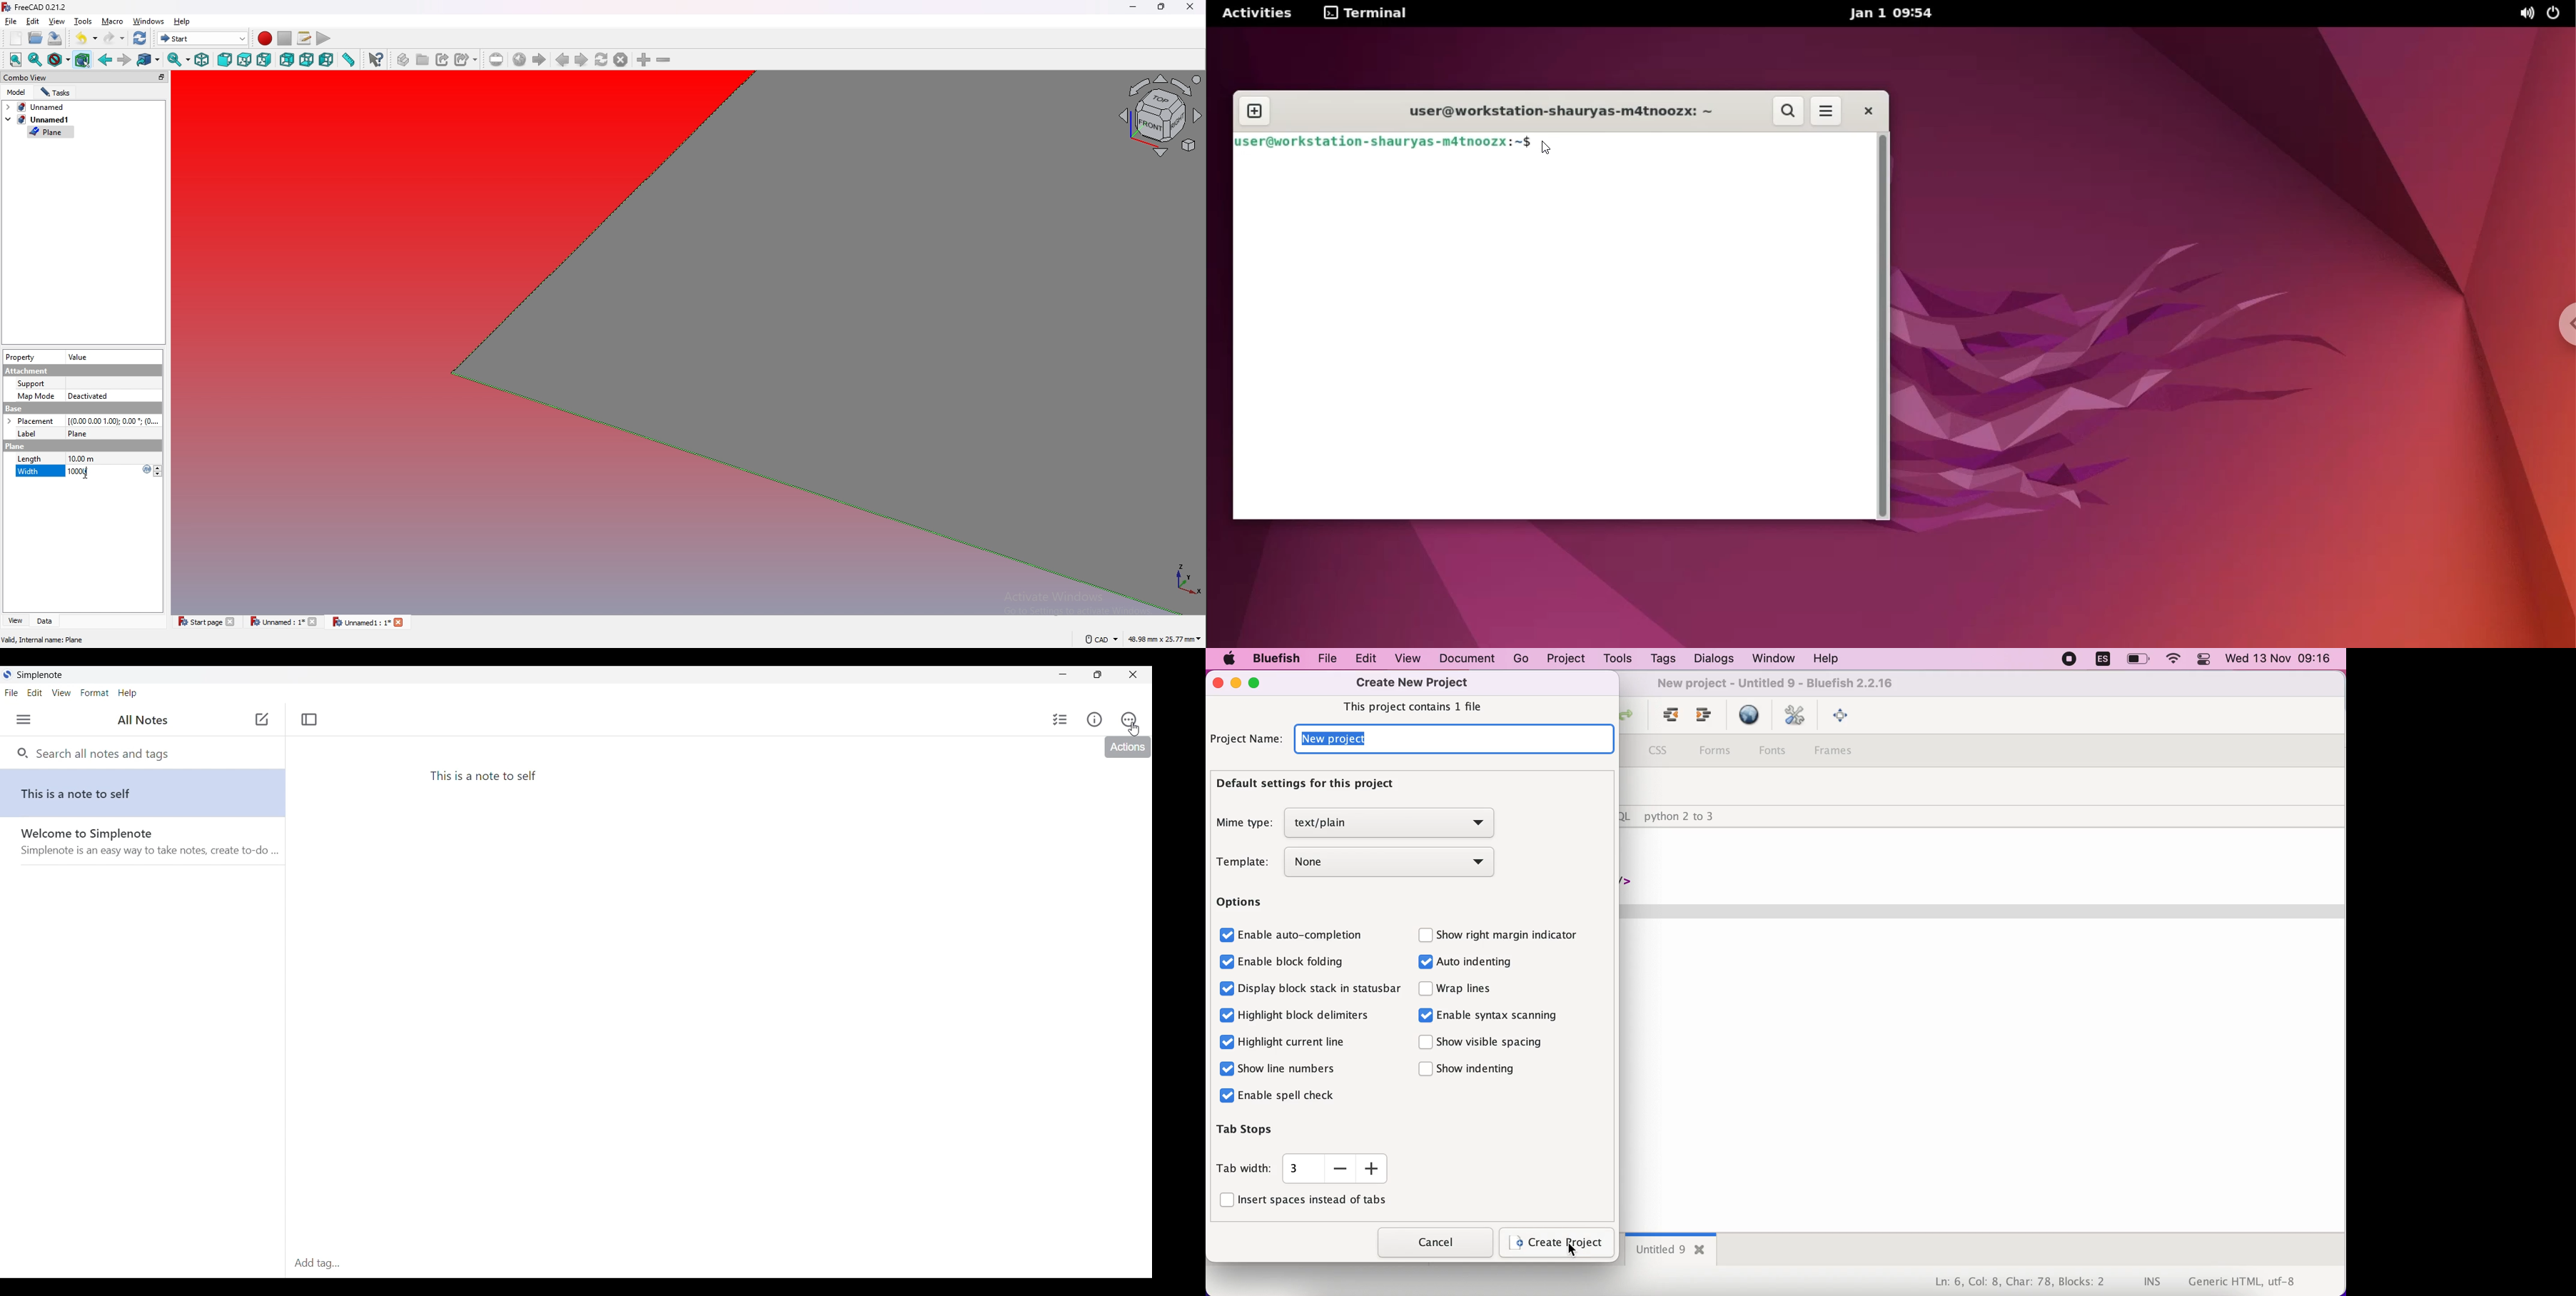 This screenshot has width=2576, height=1316. What do you see at coordinates (36, 7) in the screenshot?
I see `FreeCAD 0.21.2` at bounding box center [36, 7].